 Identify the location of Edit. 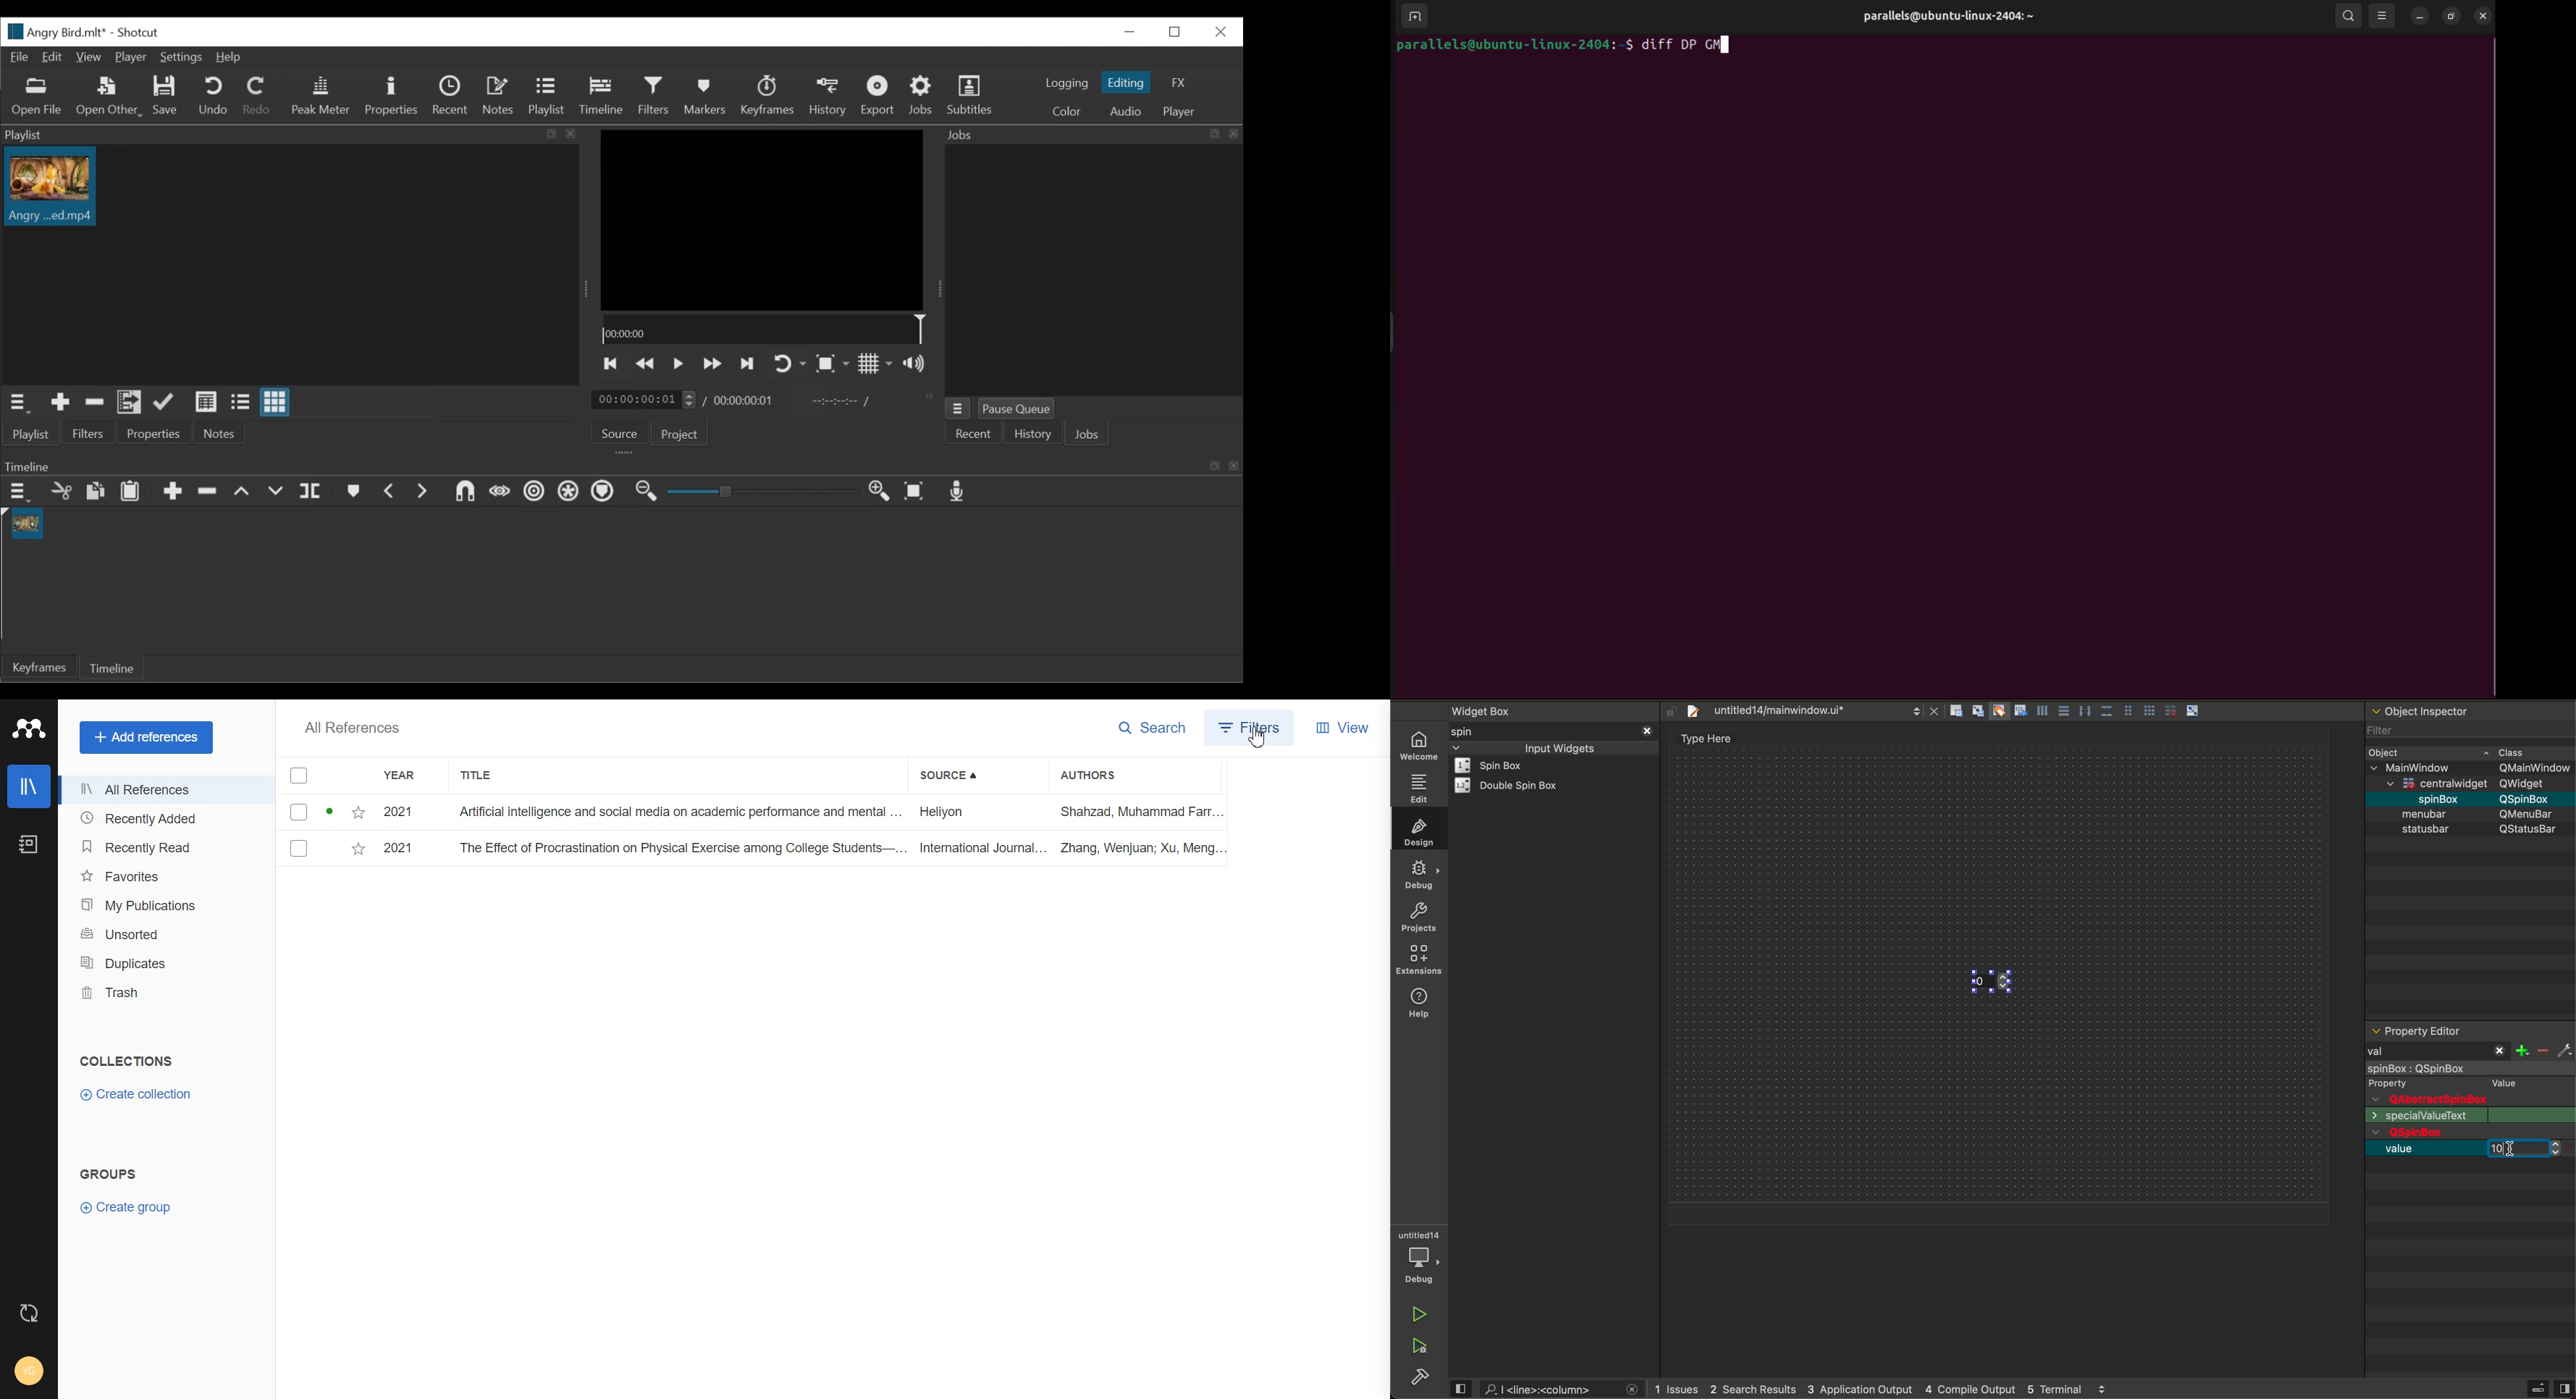
(54, 58).